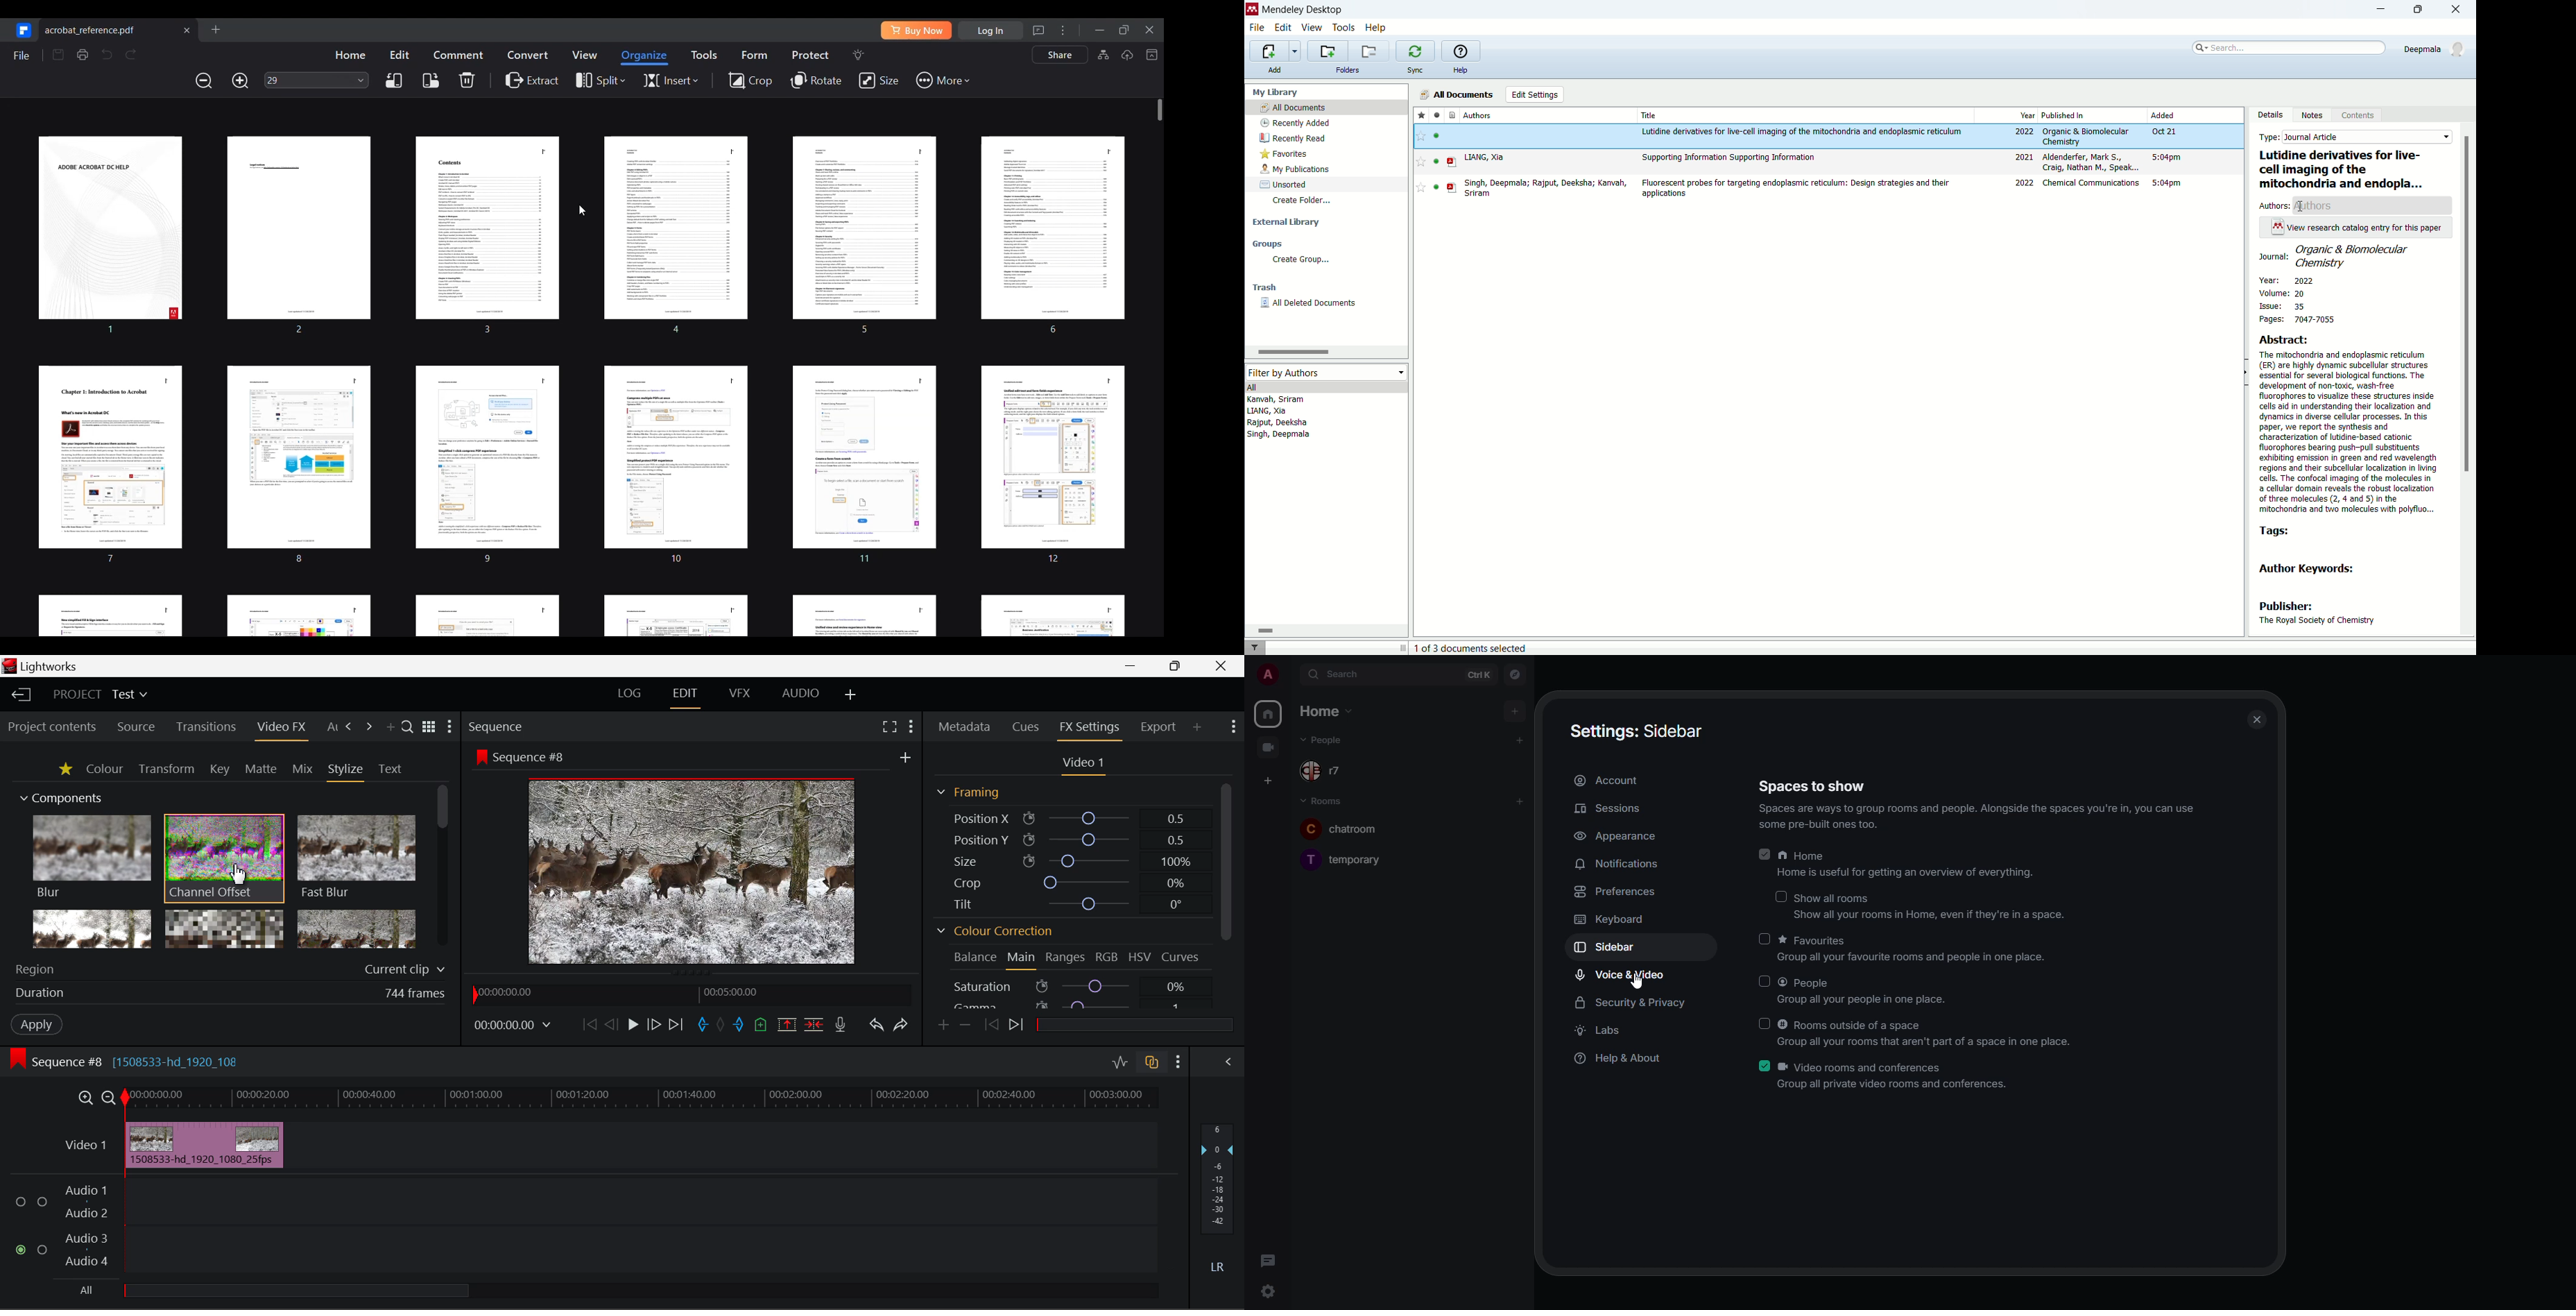  What do you see at coordinates (703, 1025) in the screenshot?
I see `Mark In` at bounding box center [703, 1025].